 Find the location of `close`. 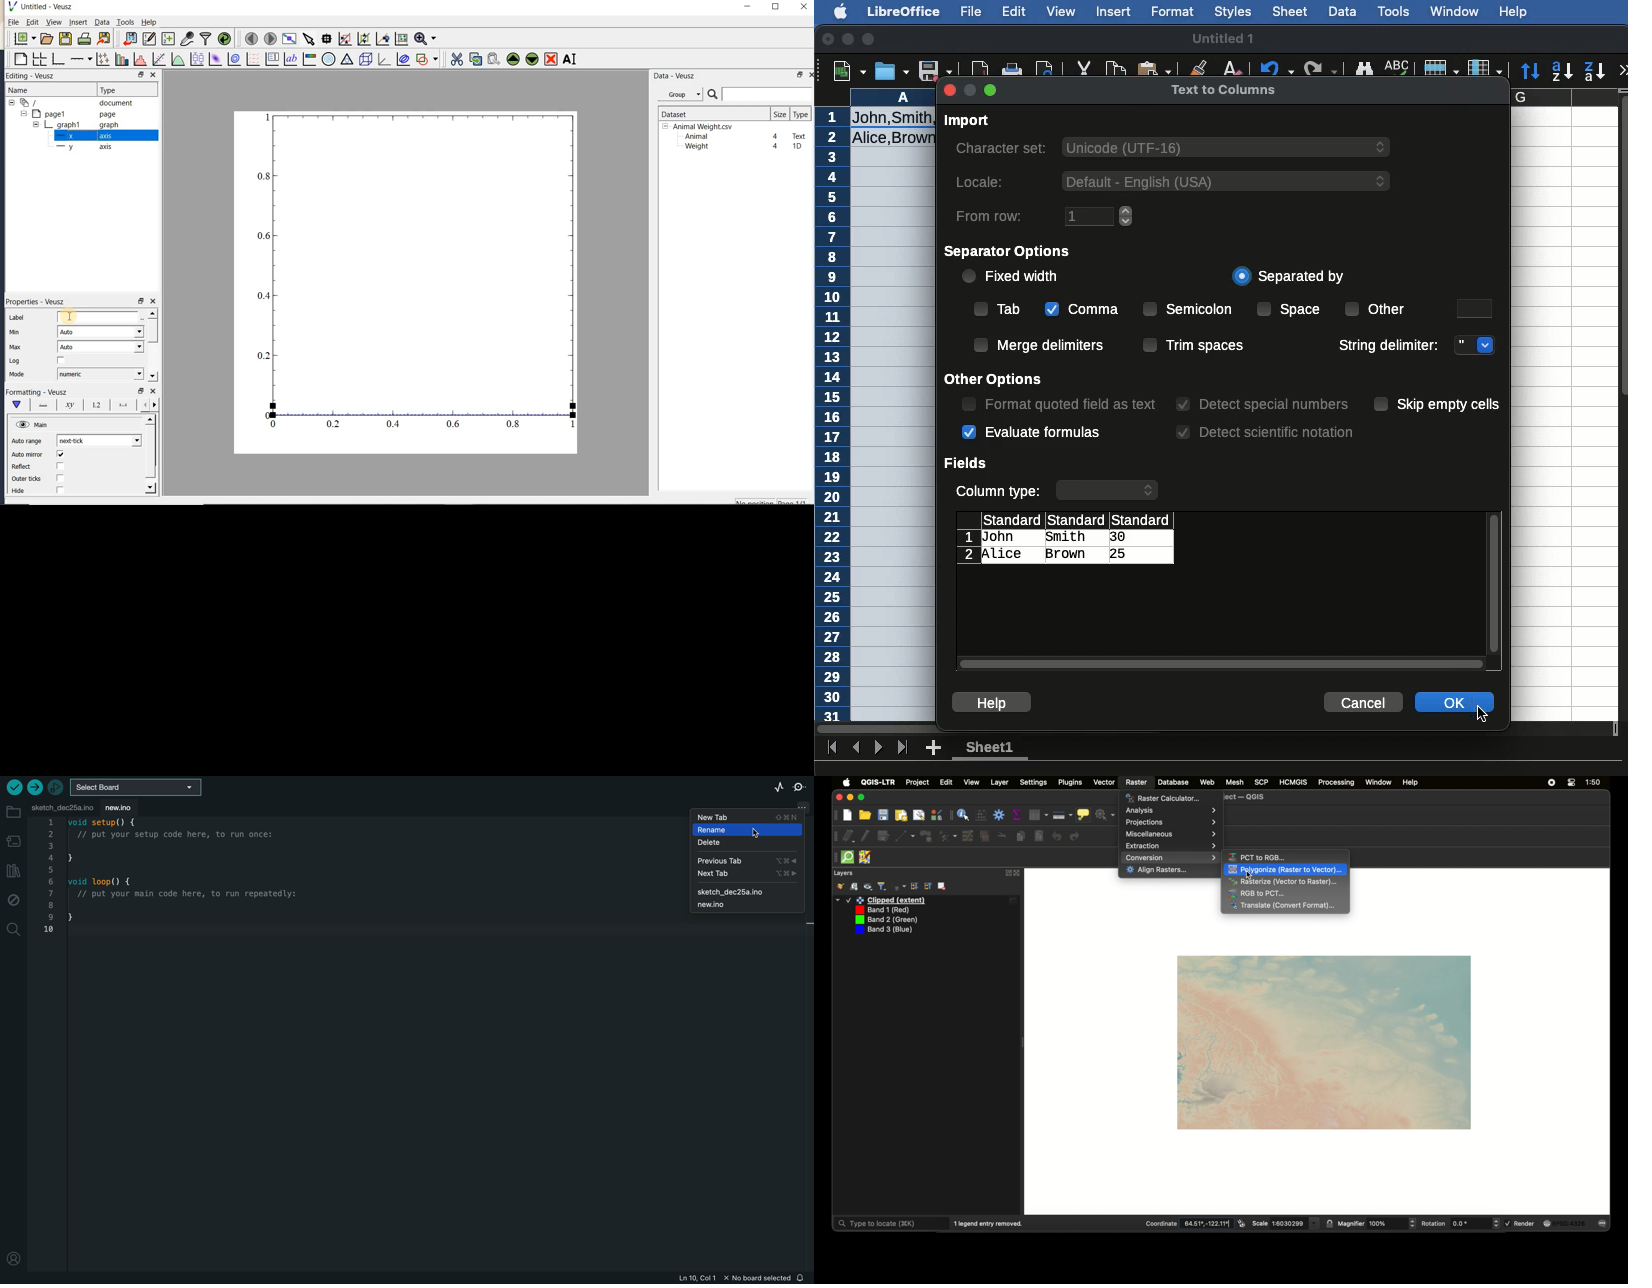

close is located at coordinates (811, 75).